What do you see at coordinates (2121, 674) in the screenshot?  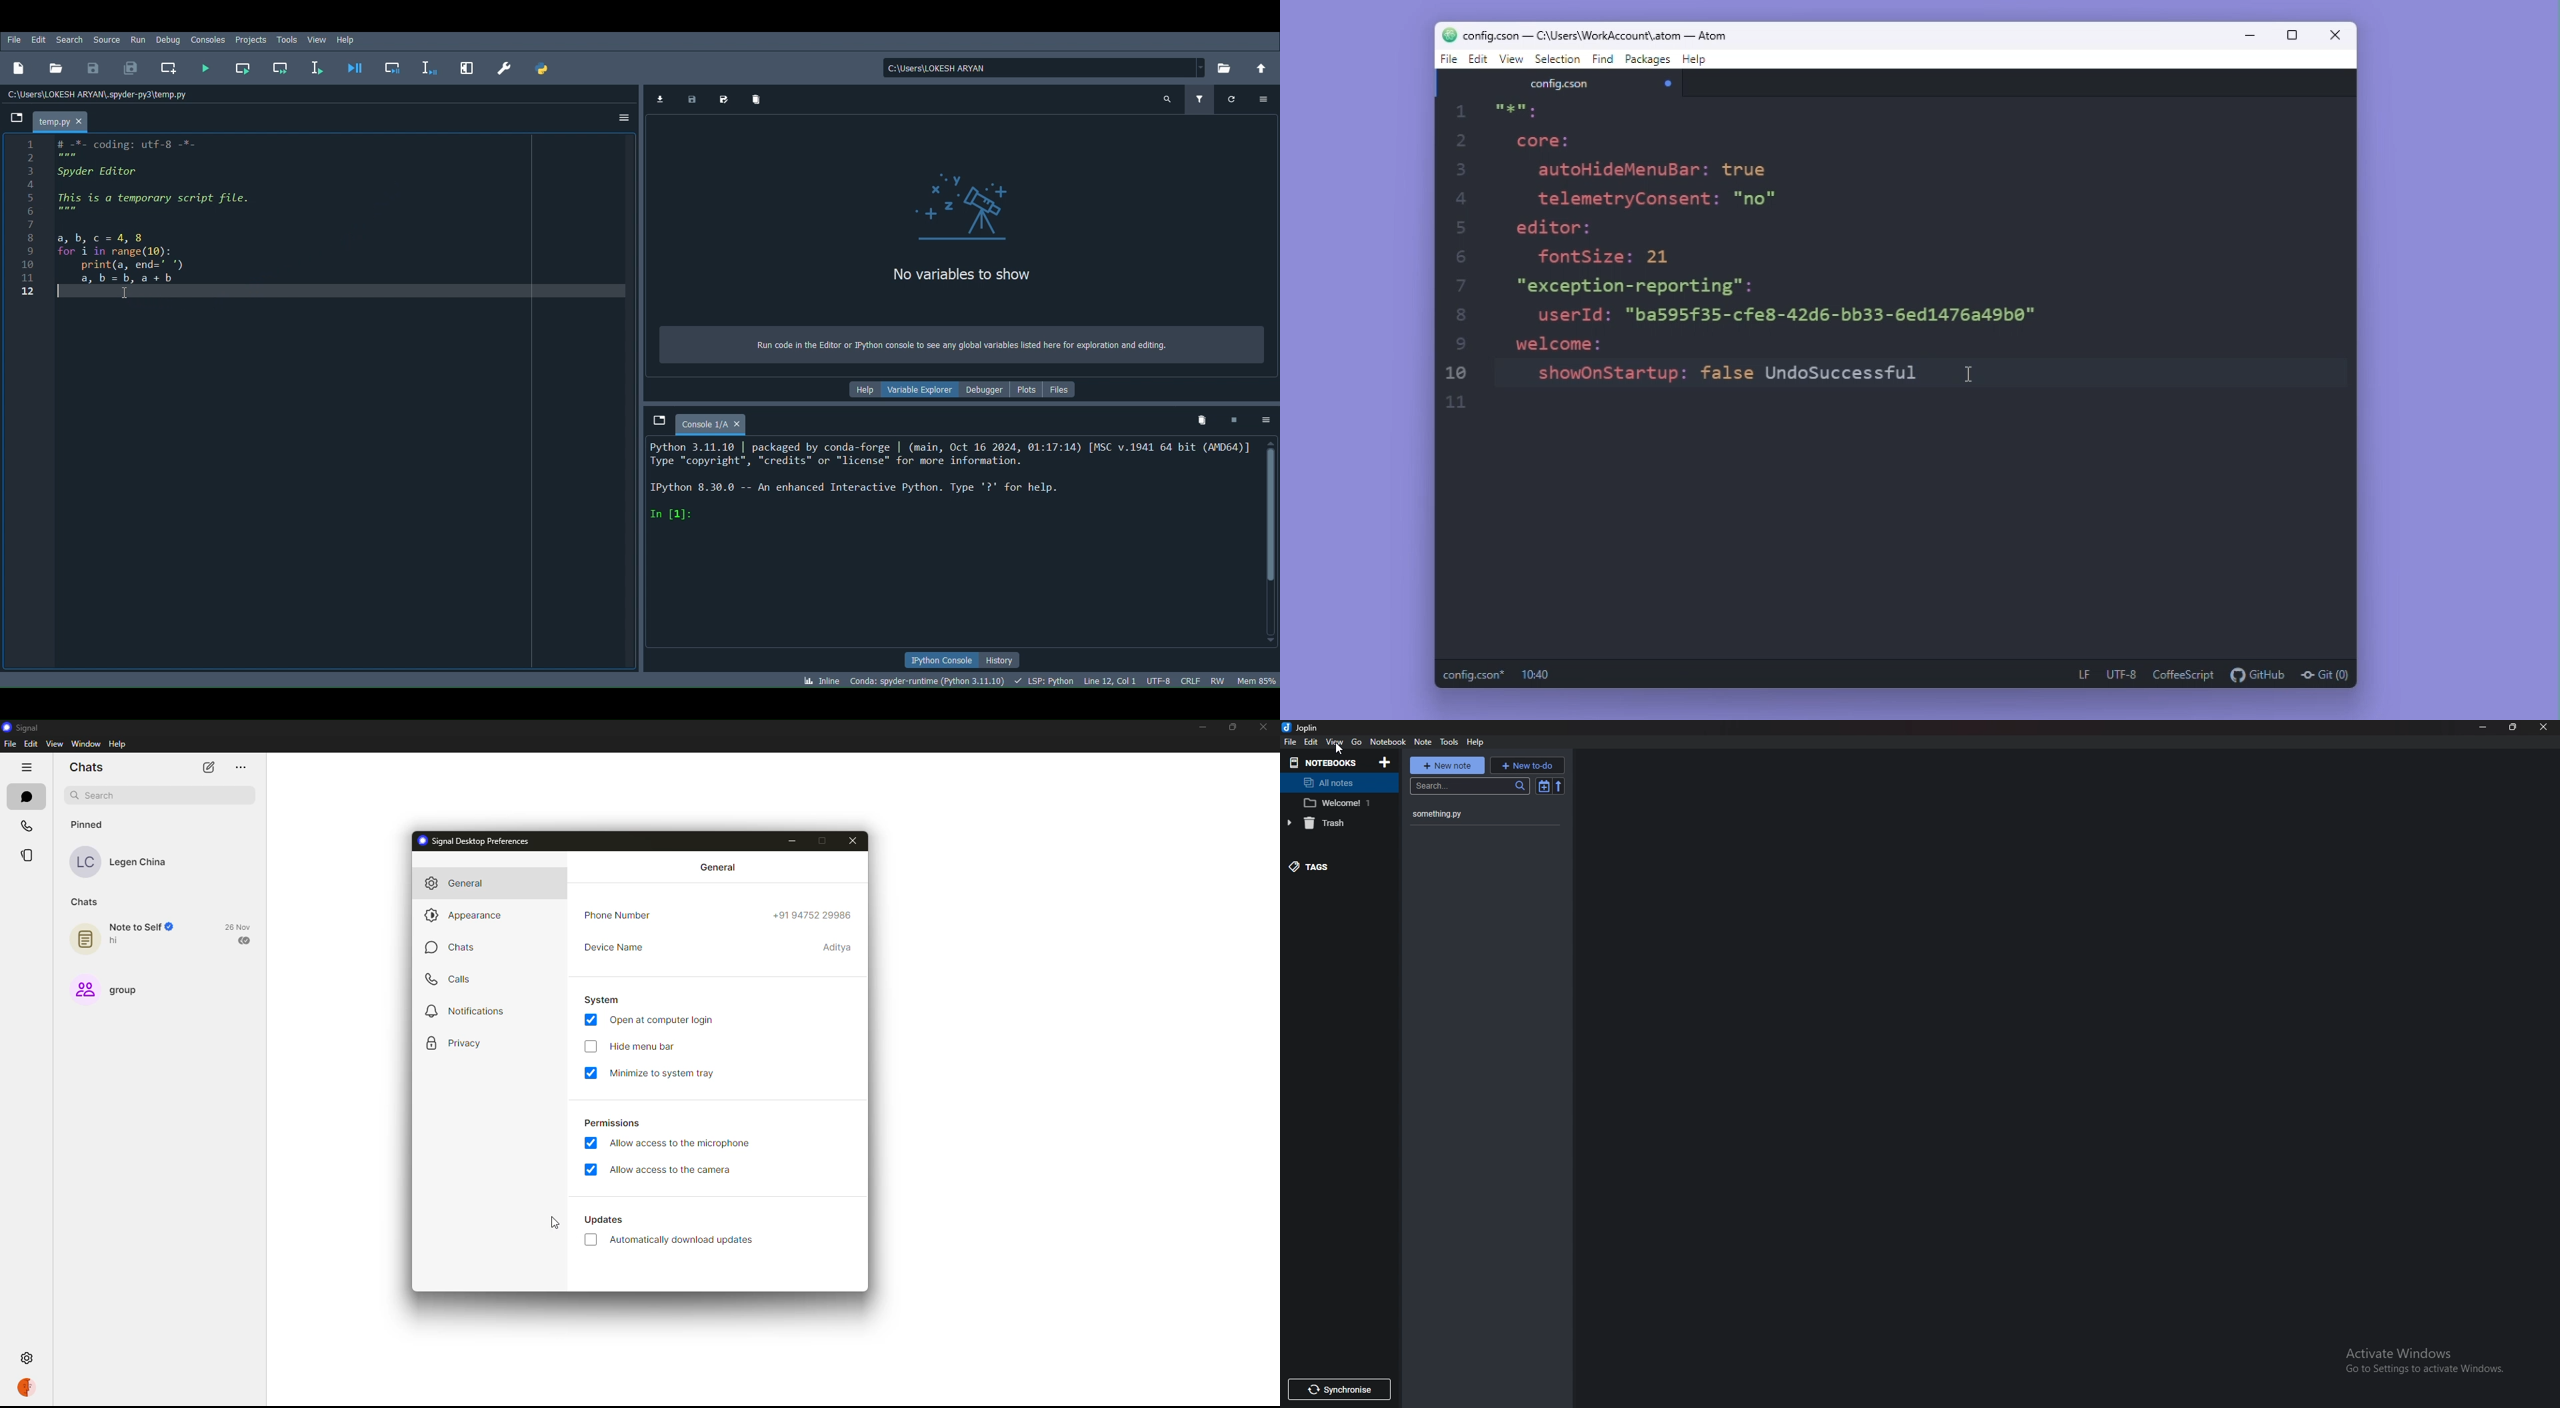 I see `utf-8` at bounding box center [2121, 674].